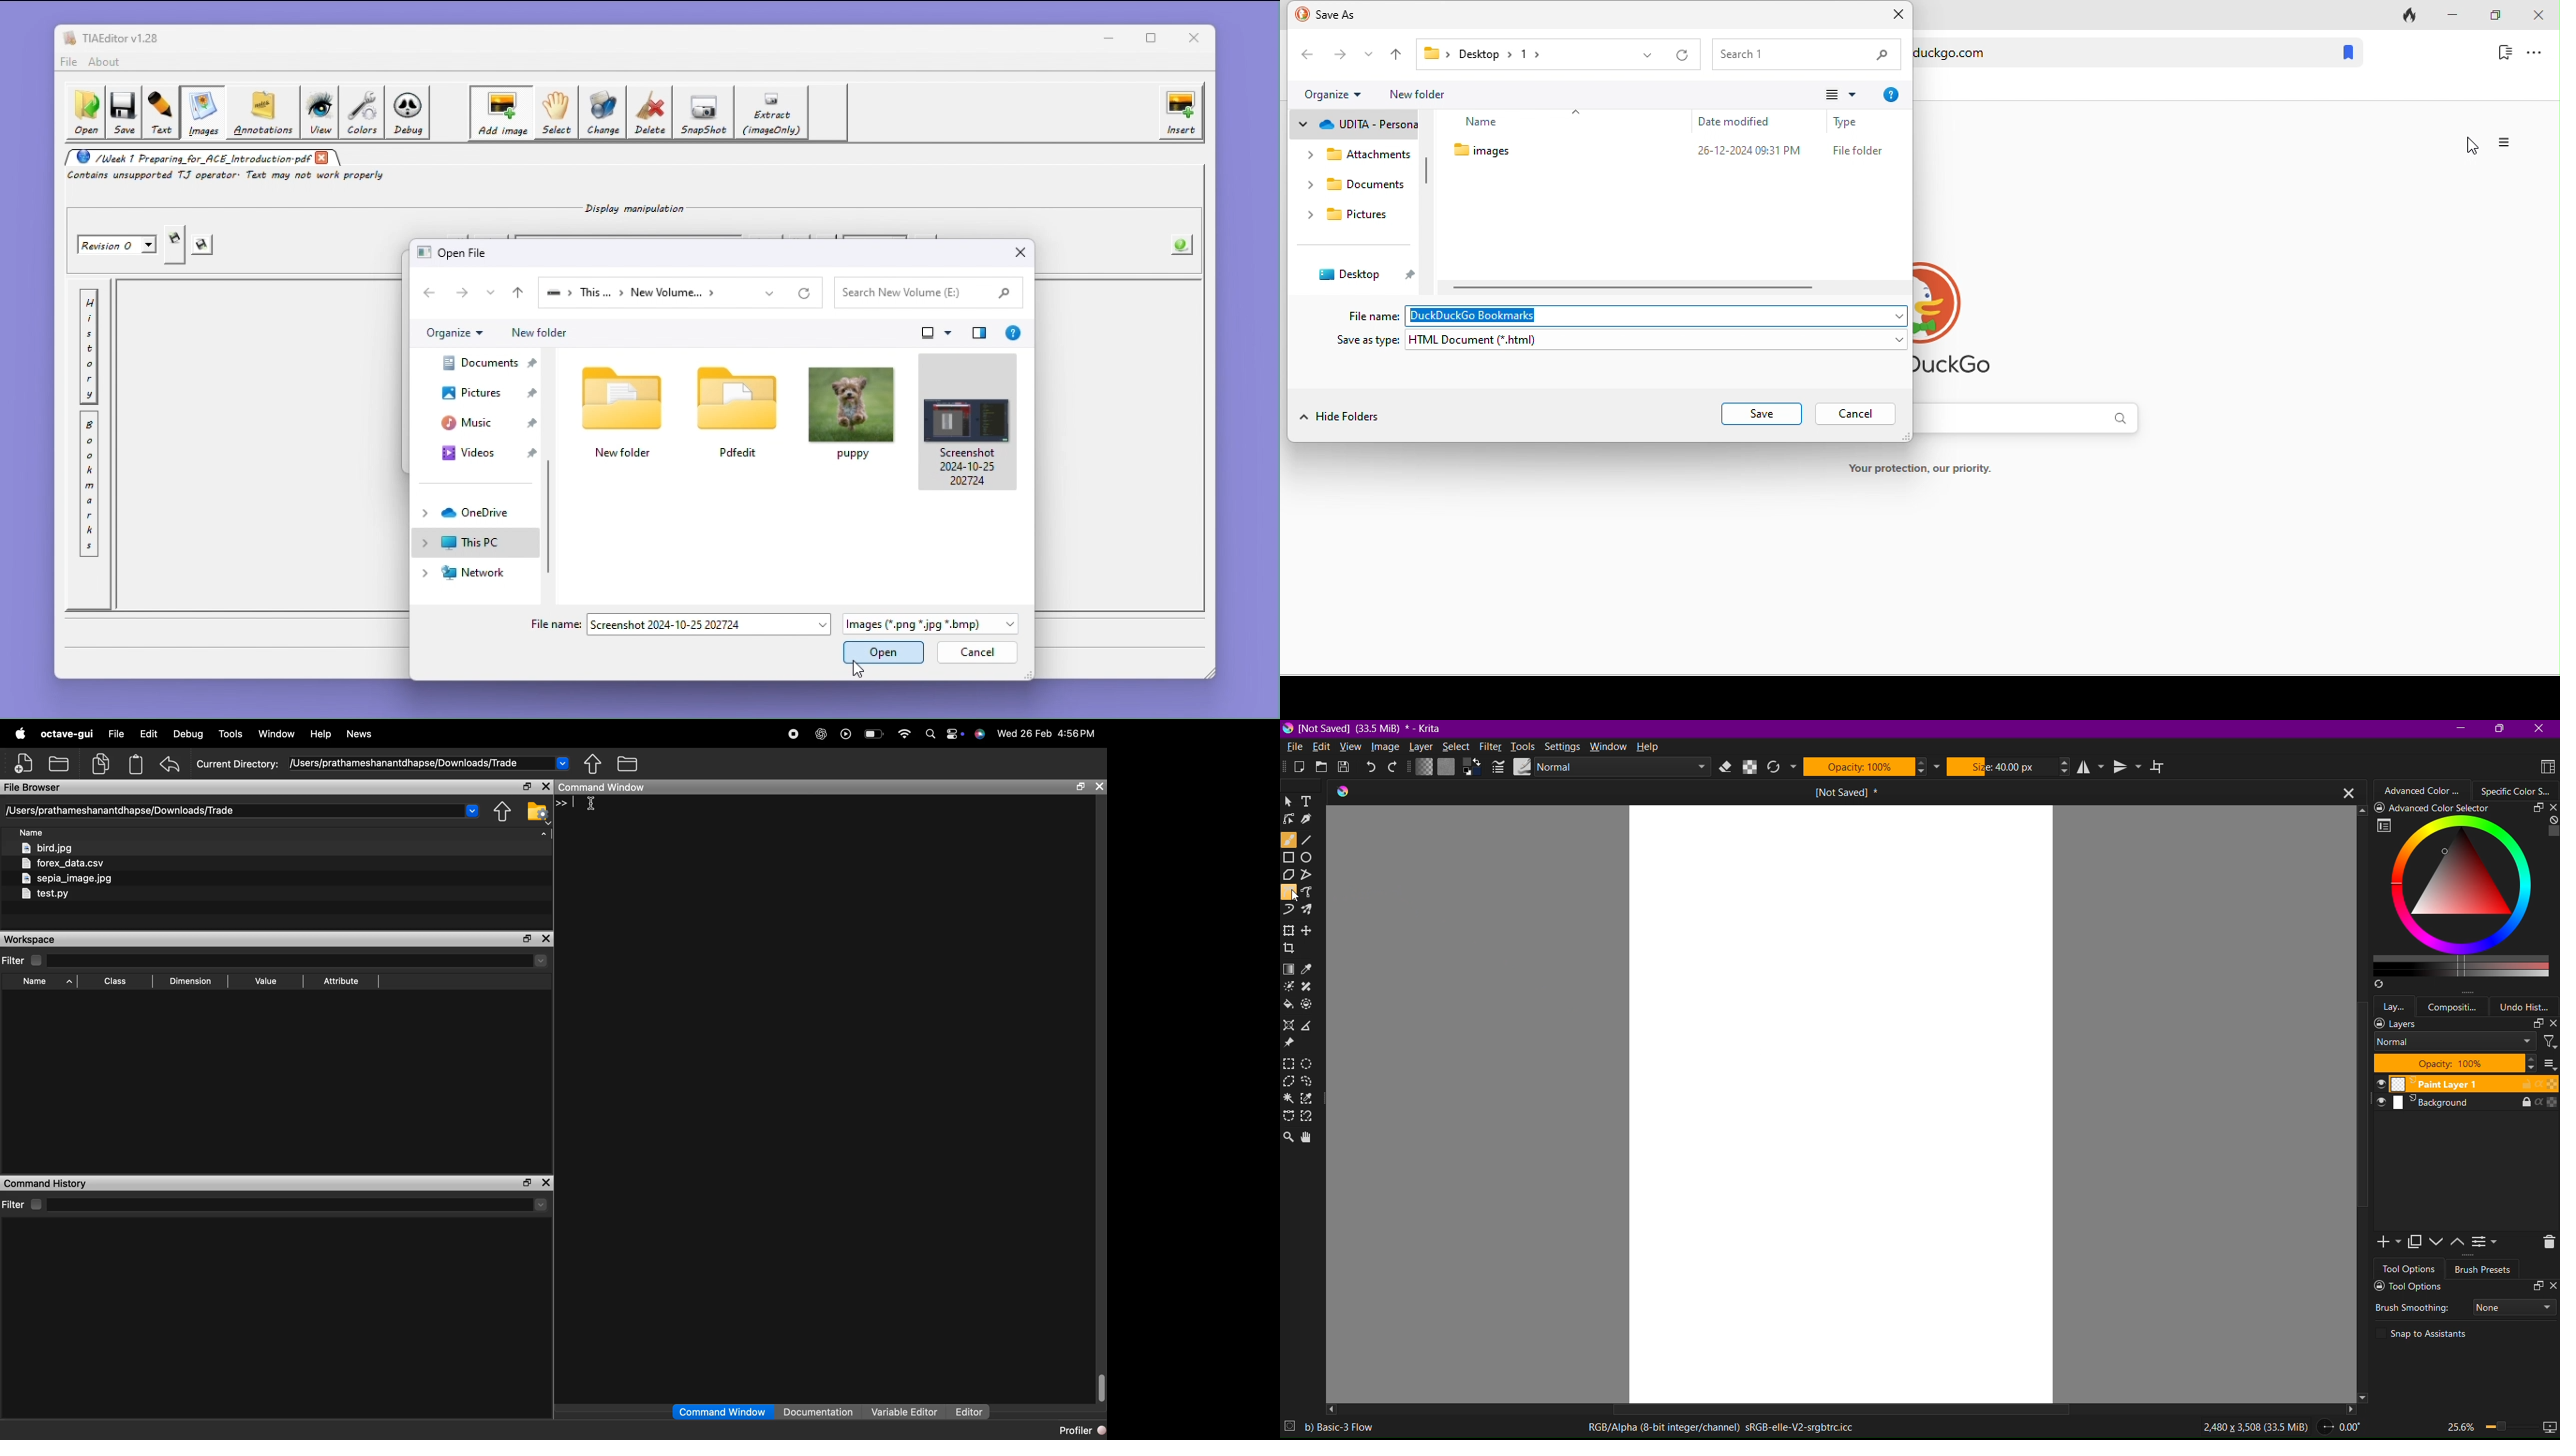  I want to click on Colorize Mask Tool, so click(1291, 989).